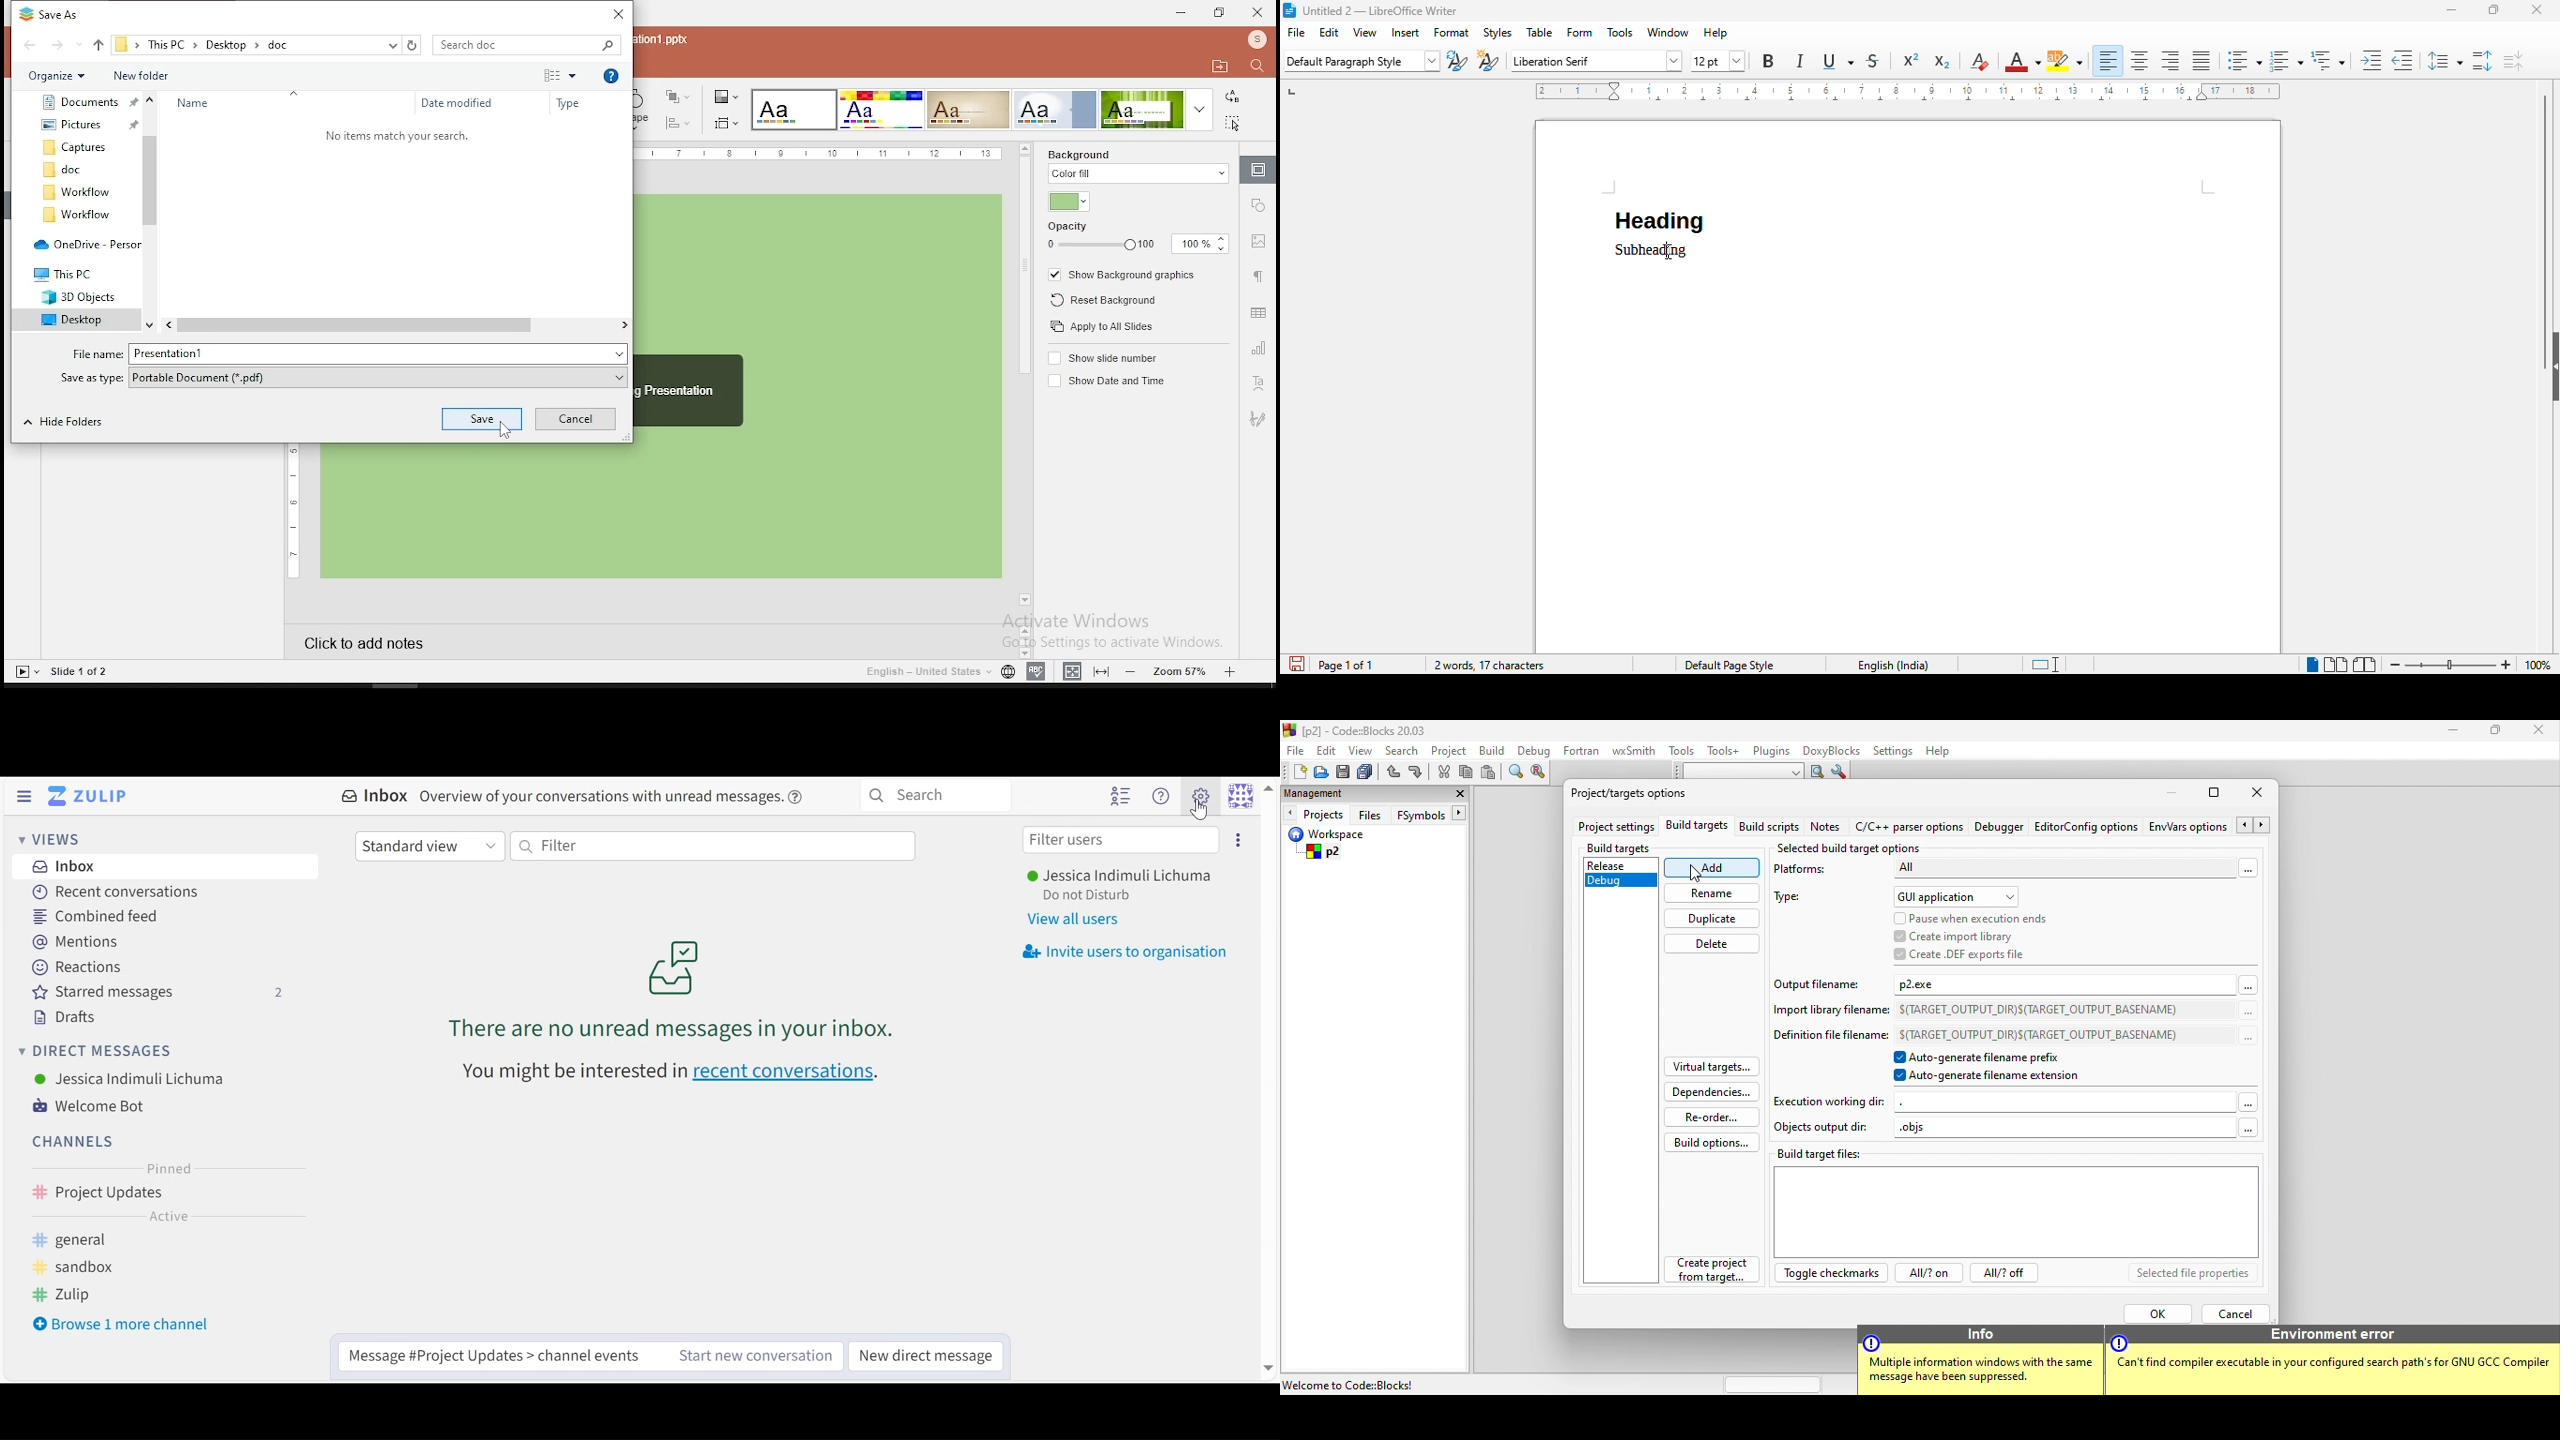 The width and height of the screenshot is (2576, 1456). What do you see at coordinates (75, 320) in the screenshot?
I see `Desktop` at bounding box center [75, 320].